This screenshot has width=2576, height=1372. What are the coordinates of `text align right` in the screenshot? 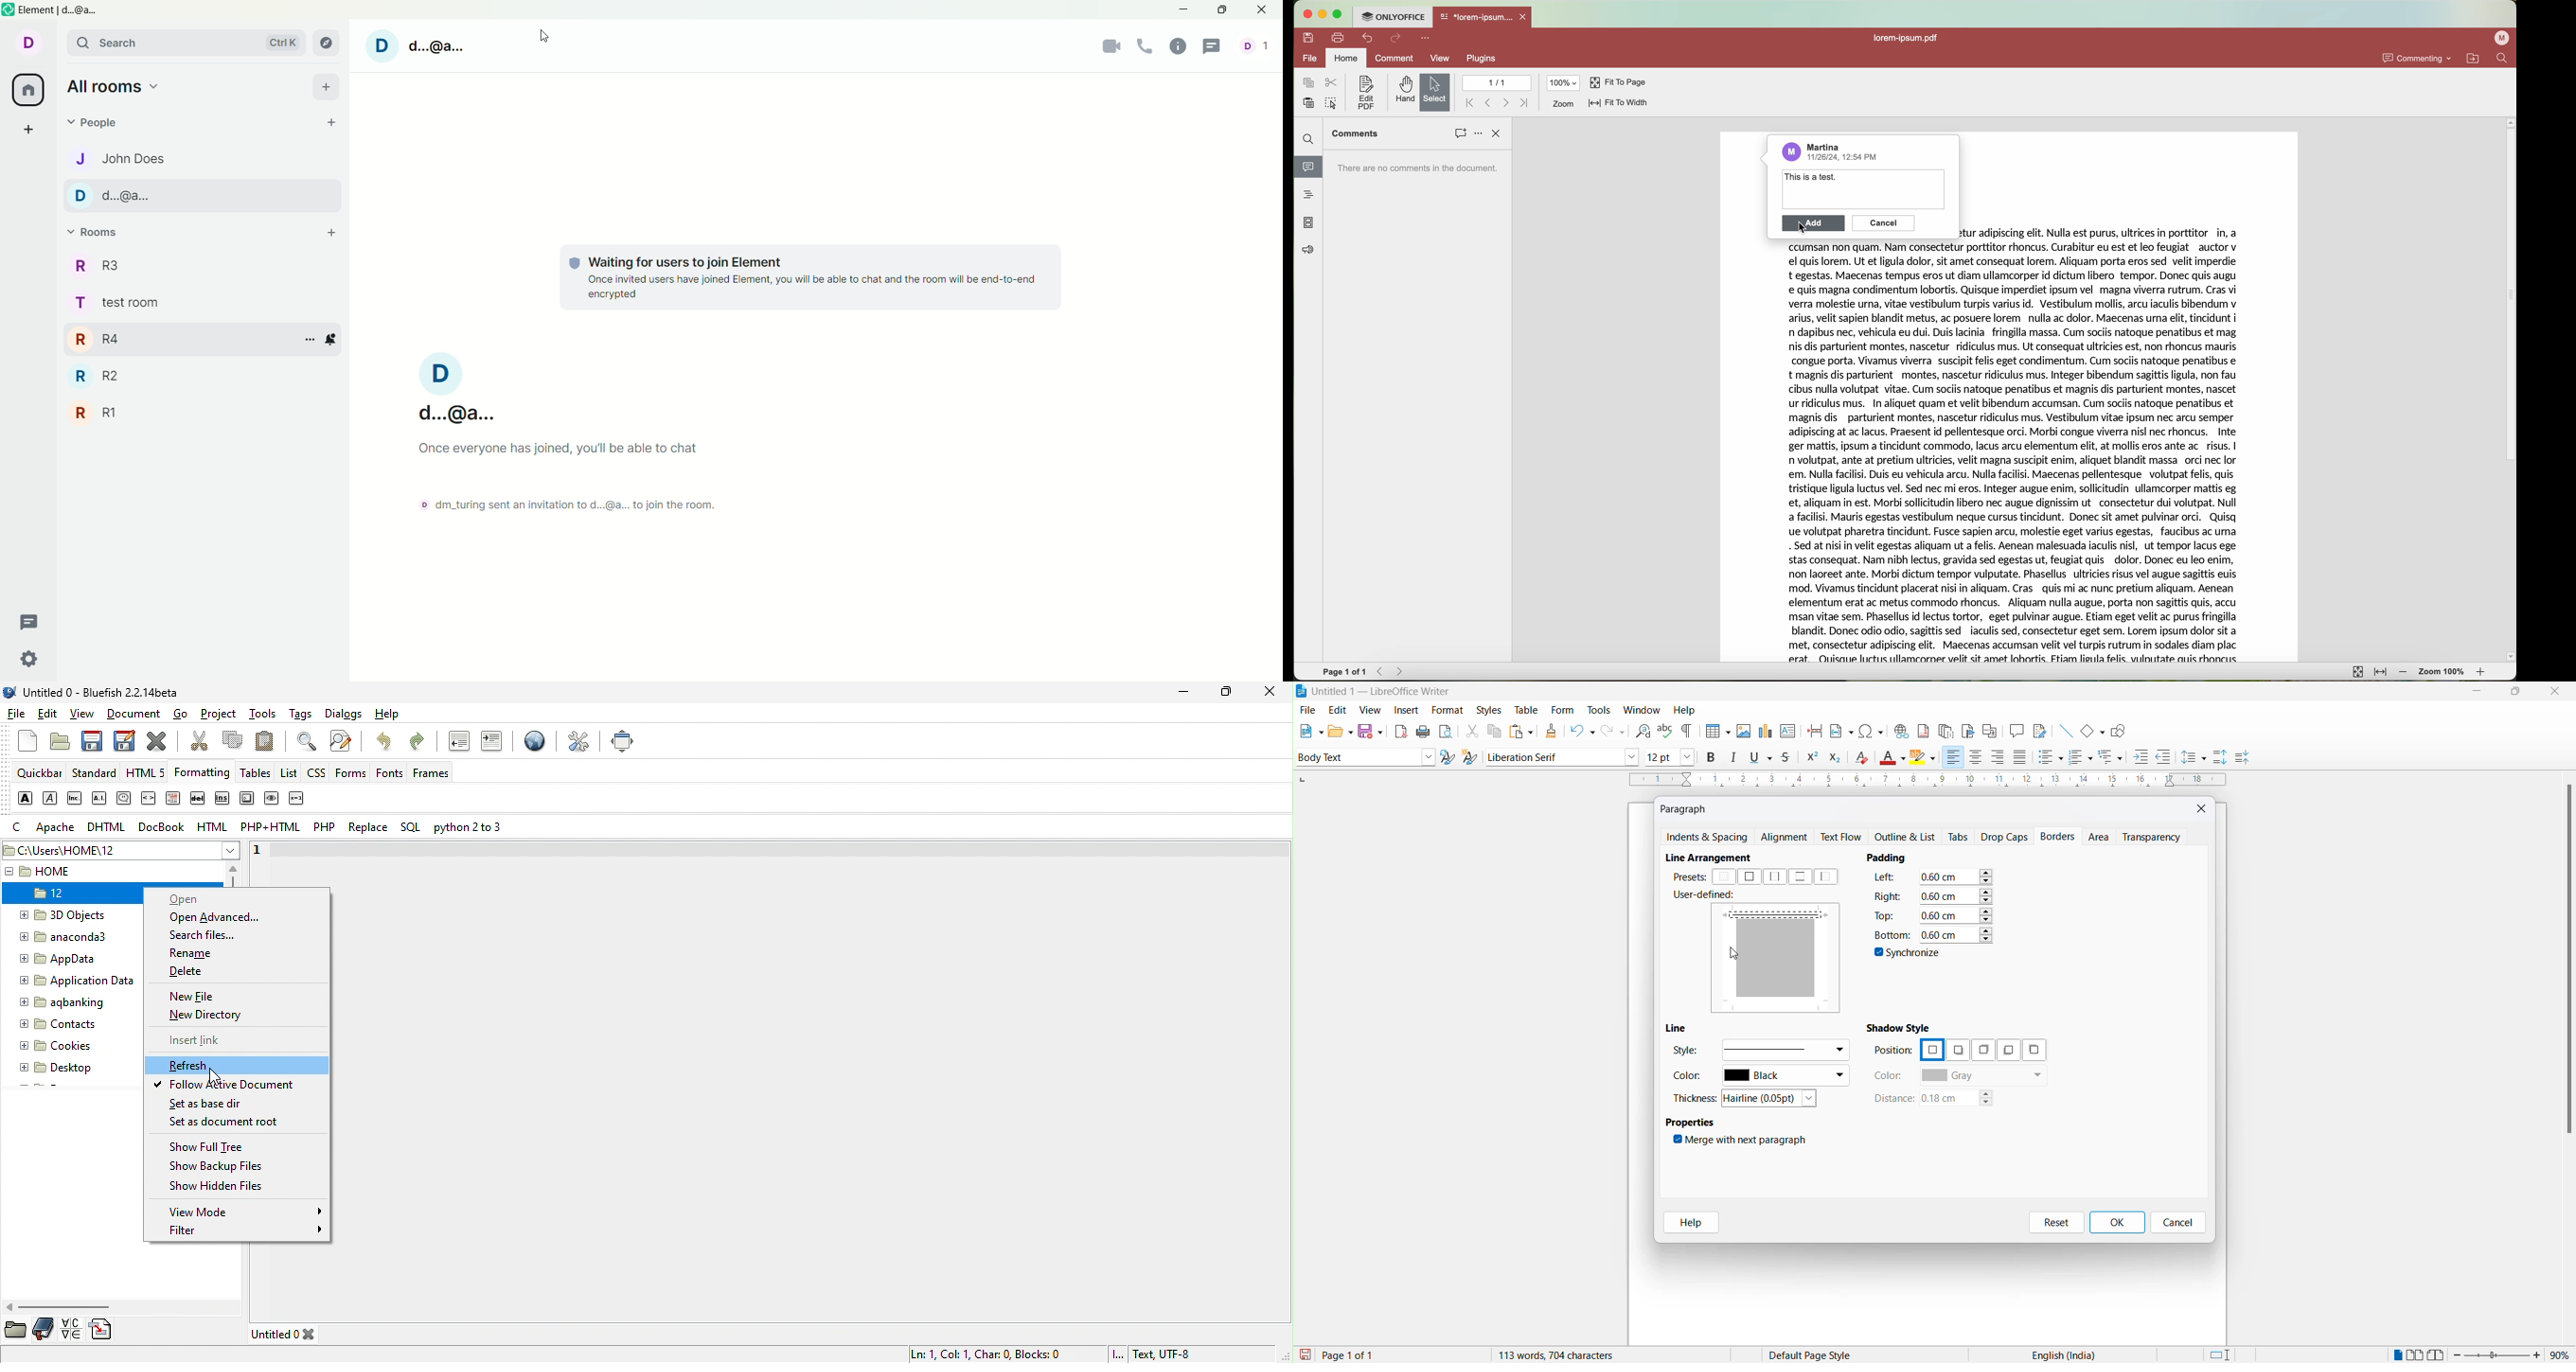 It's located at (2000, 758).